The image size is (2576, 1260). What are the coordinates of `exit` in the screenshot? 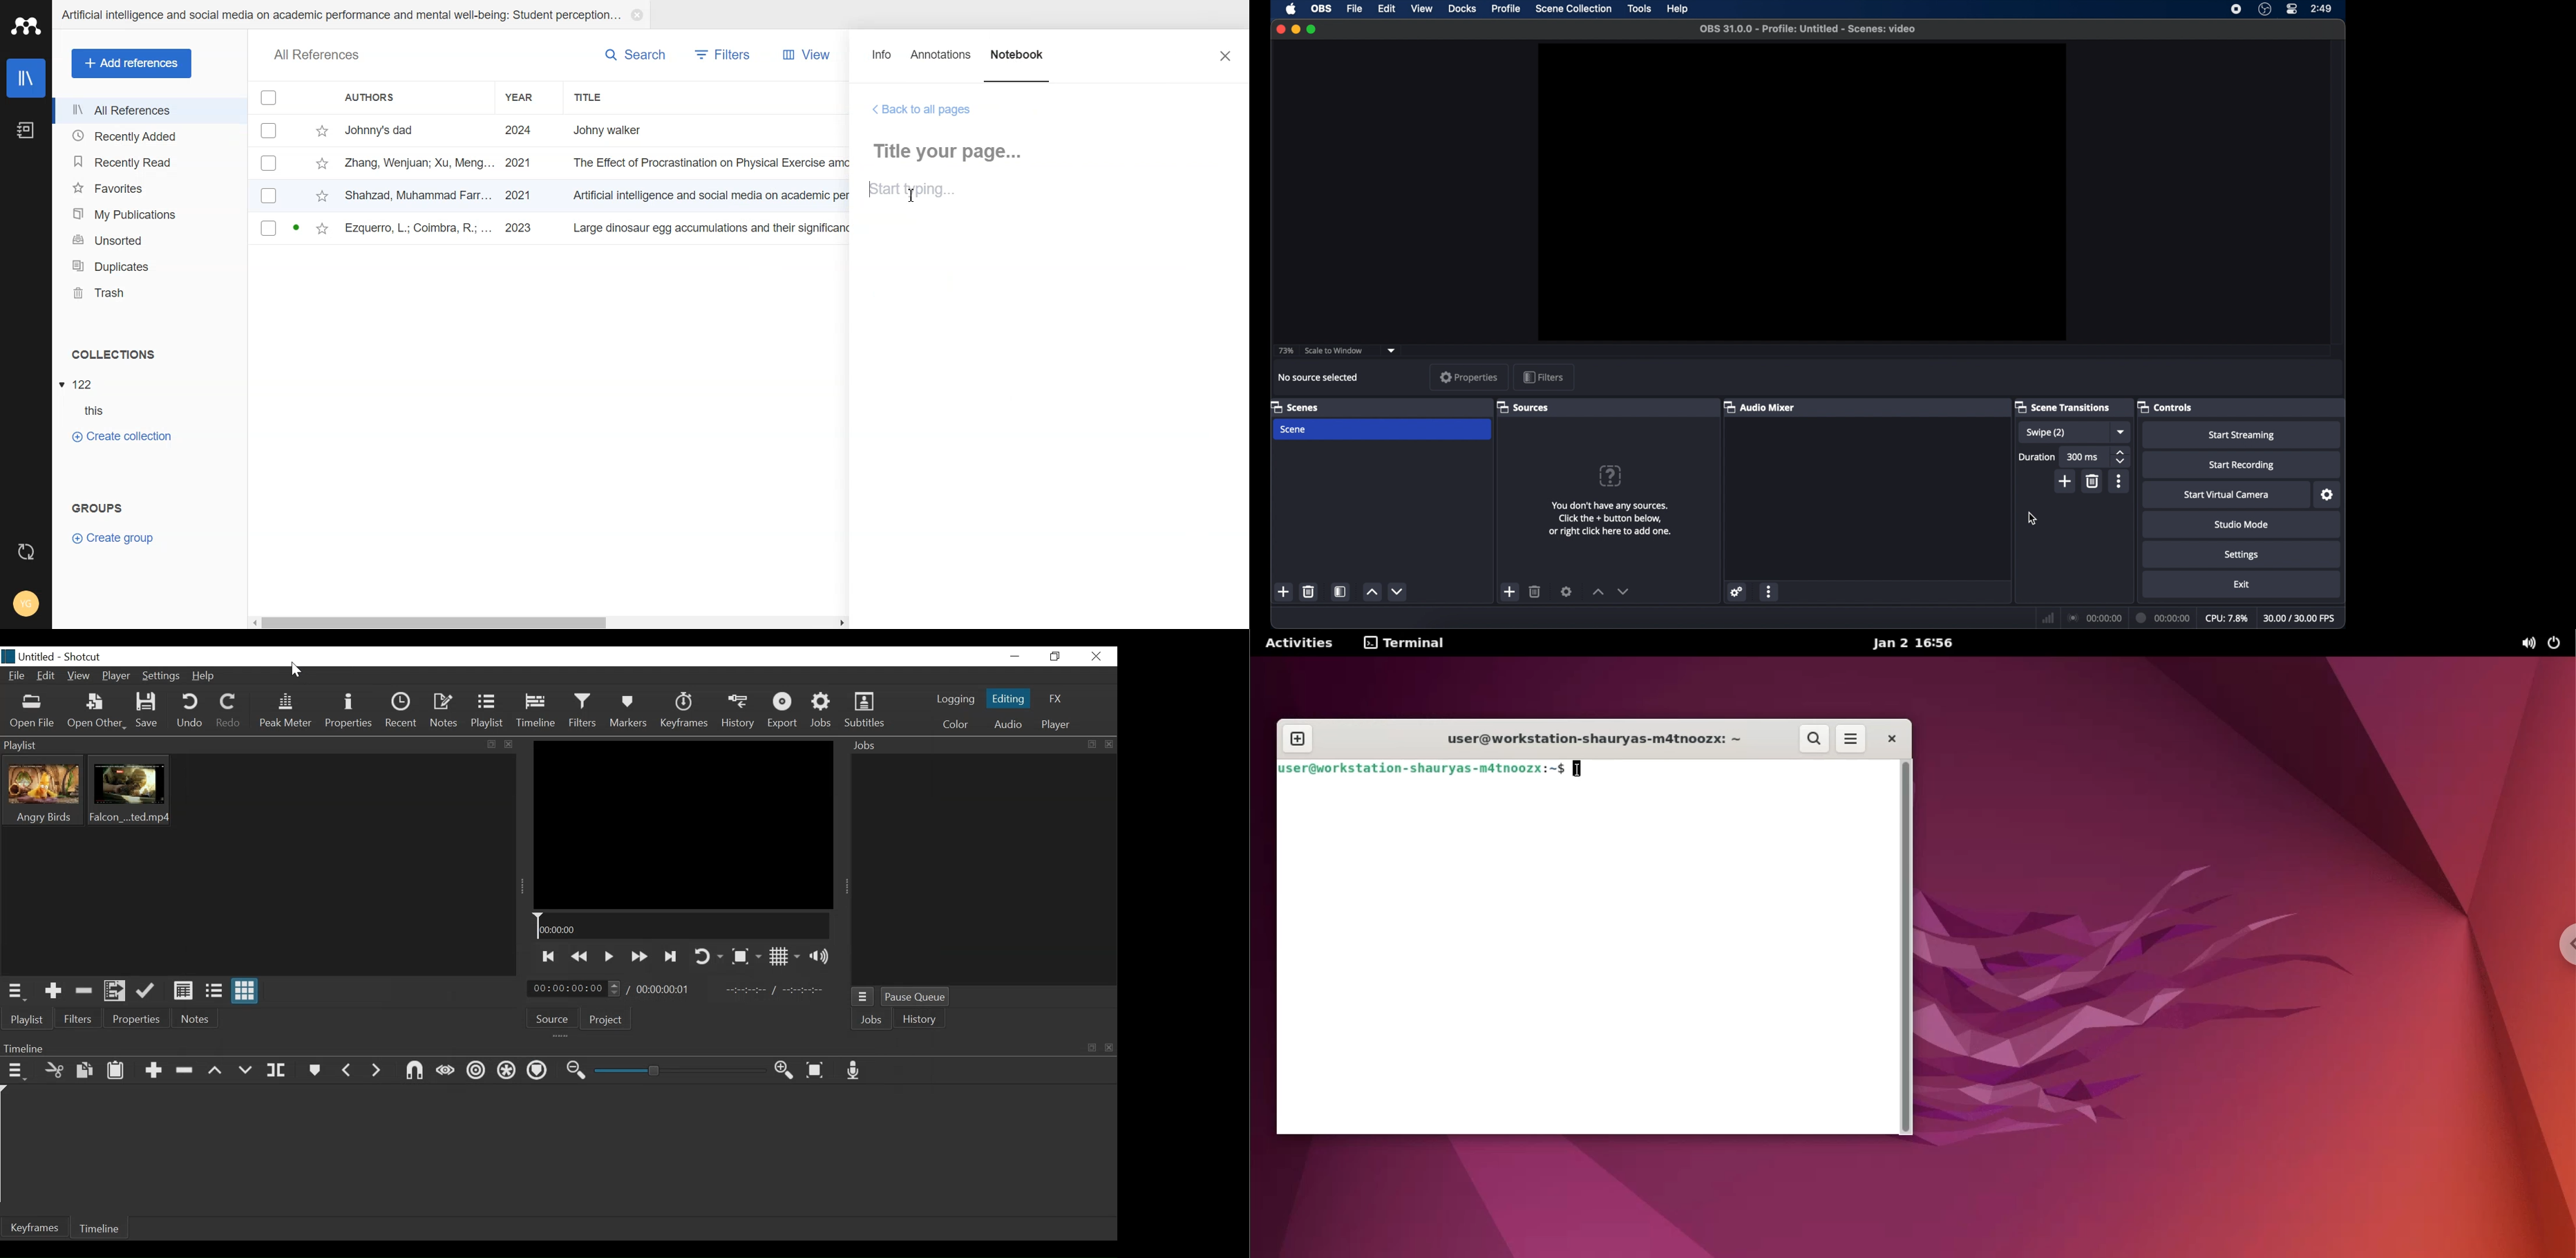 It's located at (2242, 585).